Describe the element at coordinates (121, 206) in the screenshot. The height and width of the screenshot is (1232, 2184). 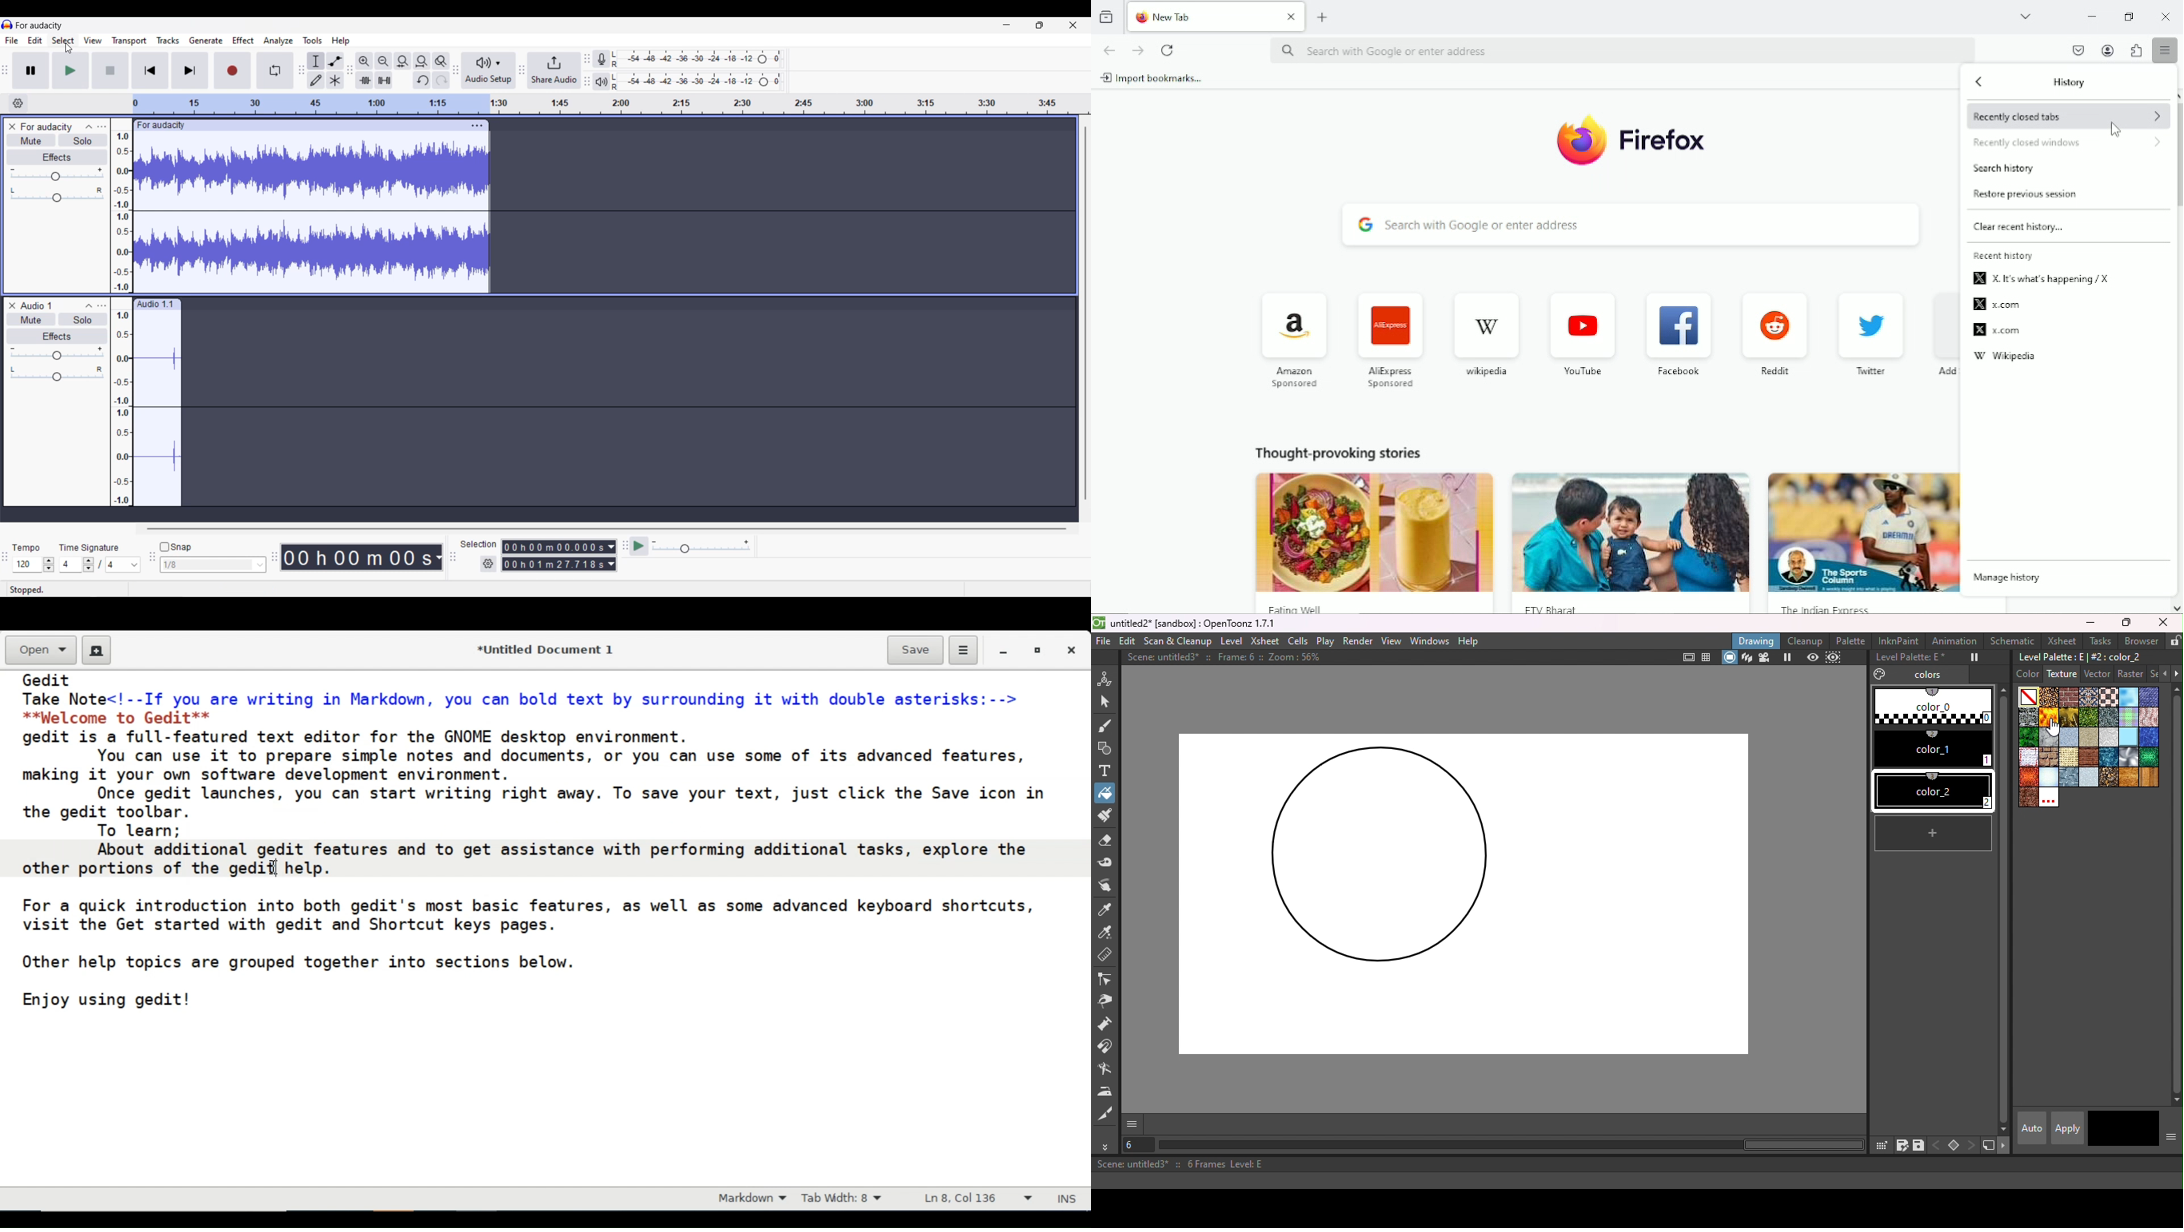
I see `amplitude` at that location.